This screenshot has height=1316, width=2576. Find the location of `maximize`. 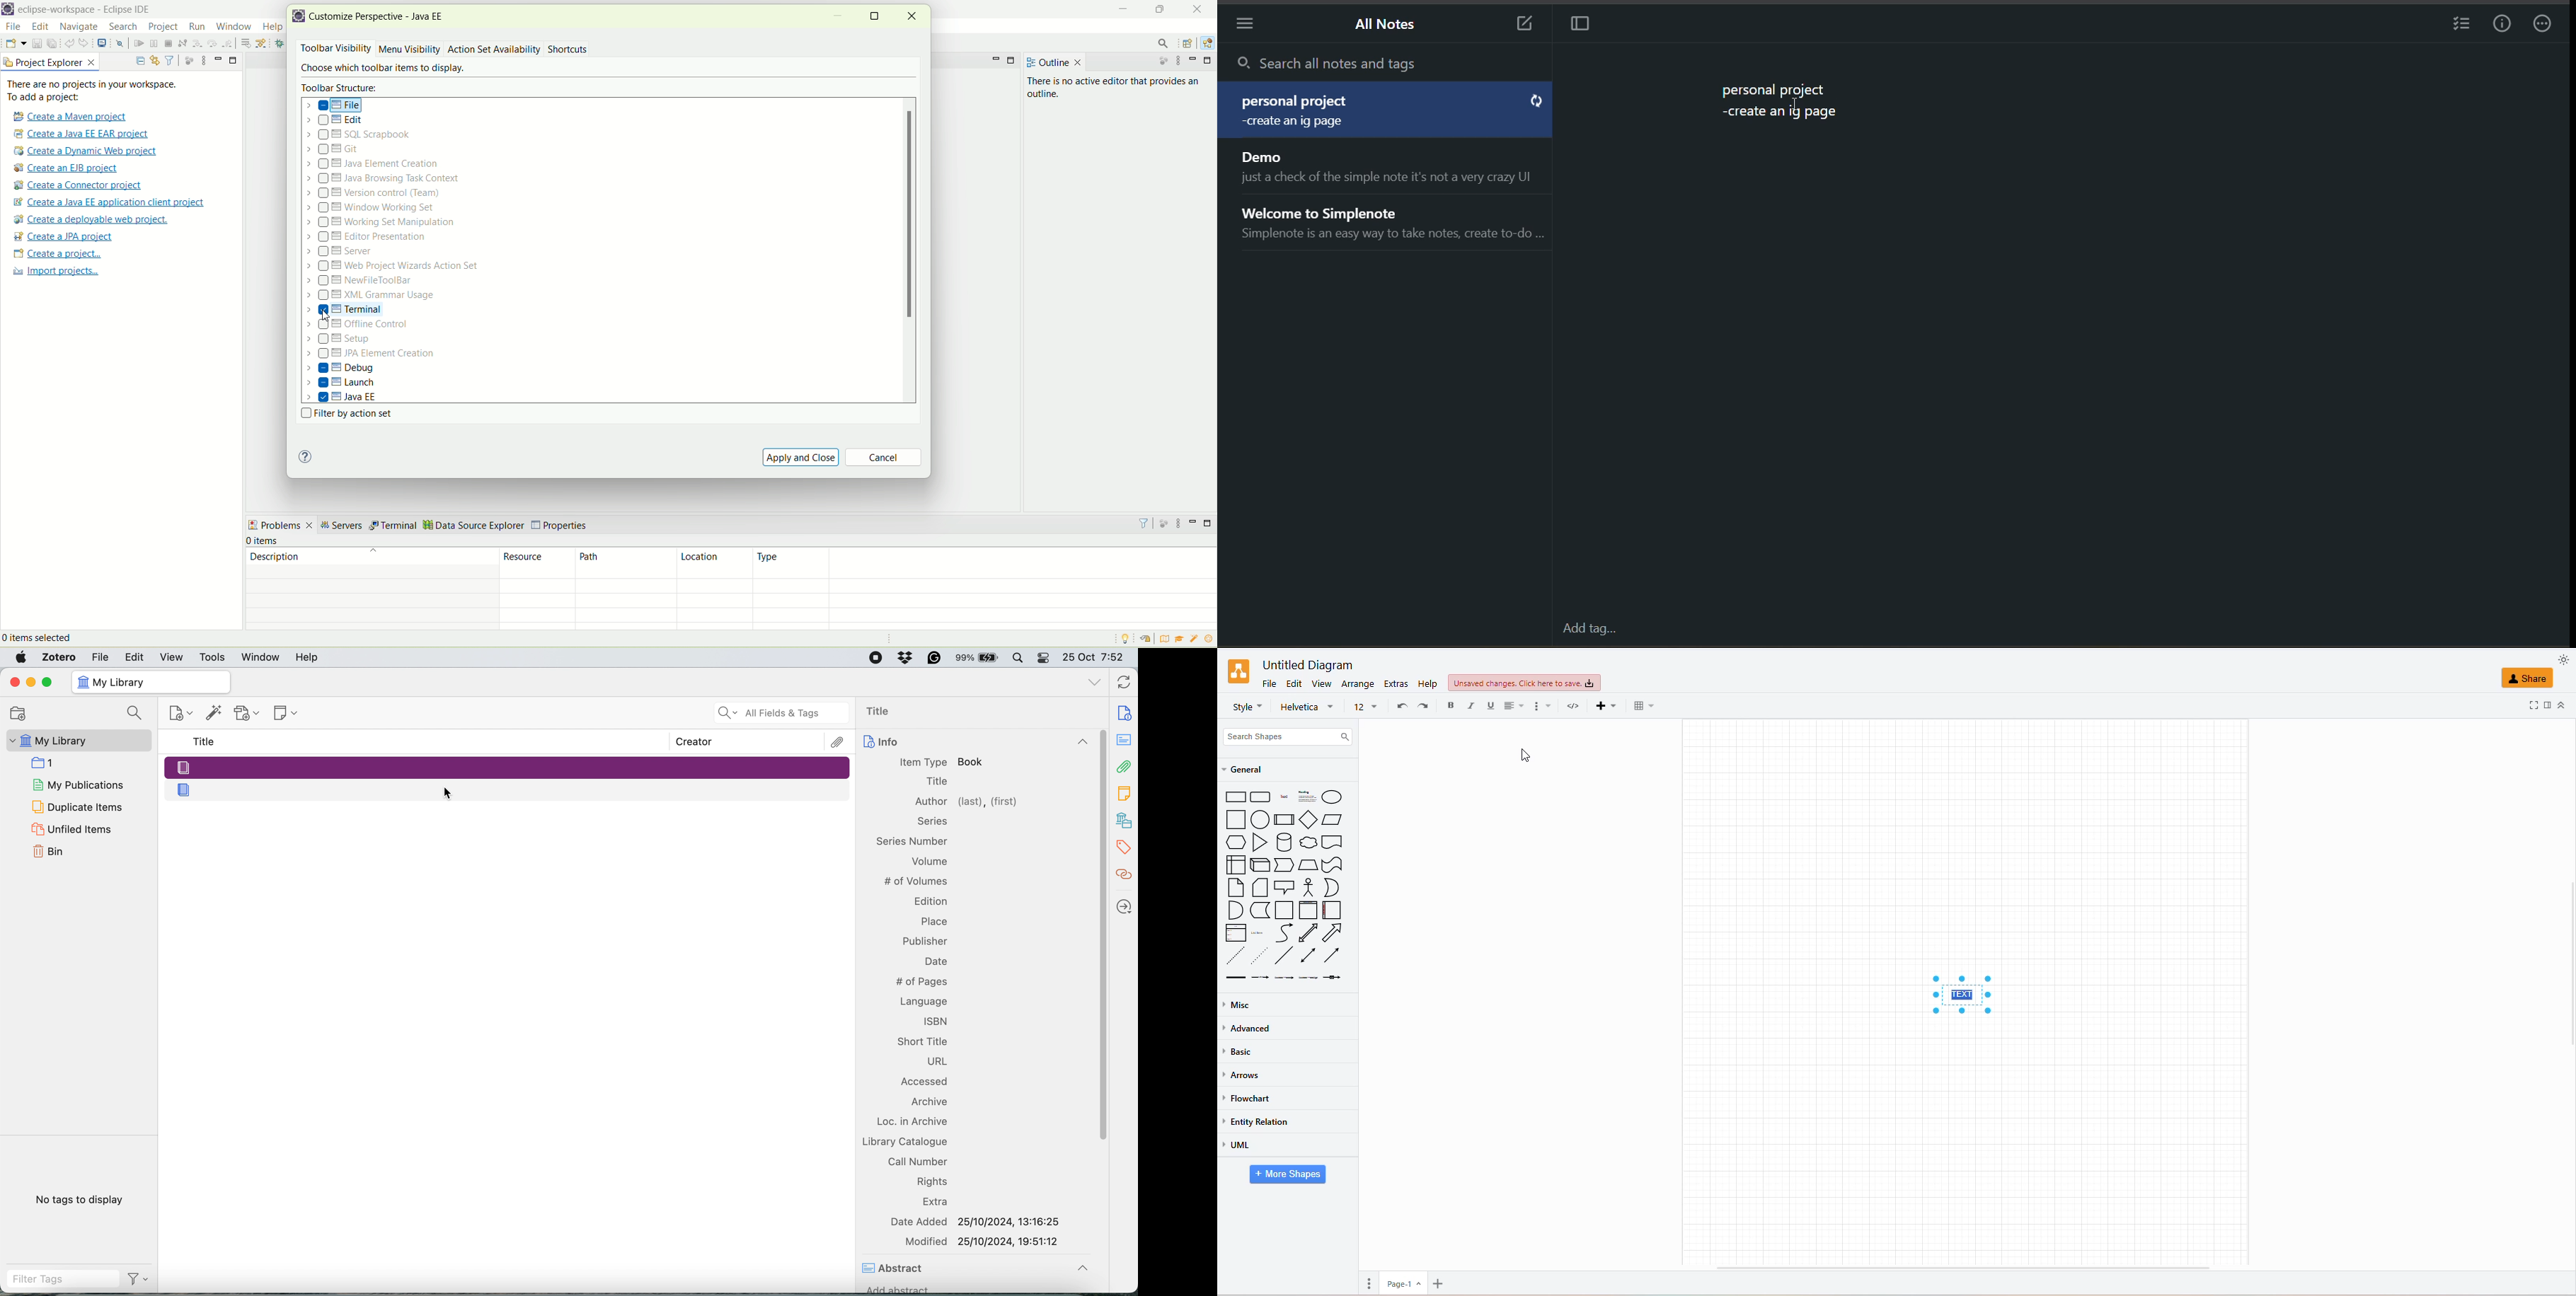

maximize is located at coordinates (1210, 61).